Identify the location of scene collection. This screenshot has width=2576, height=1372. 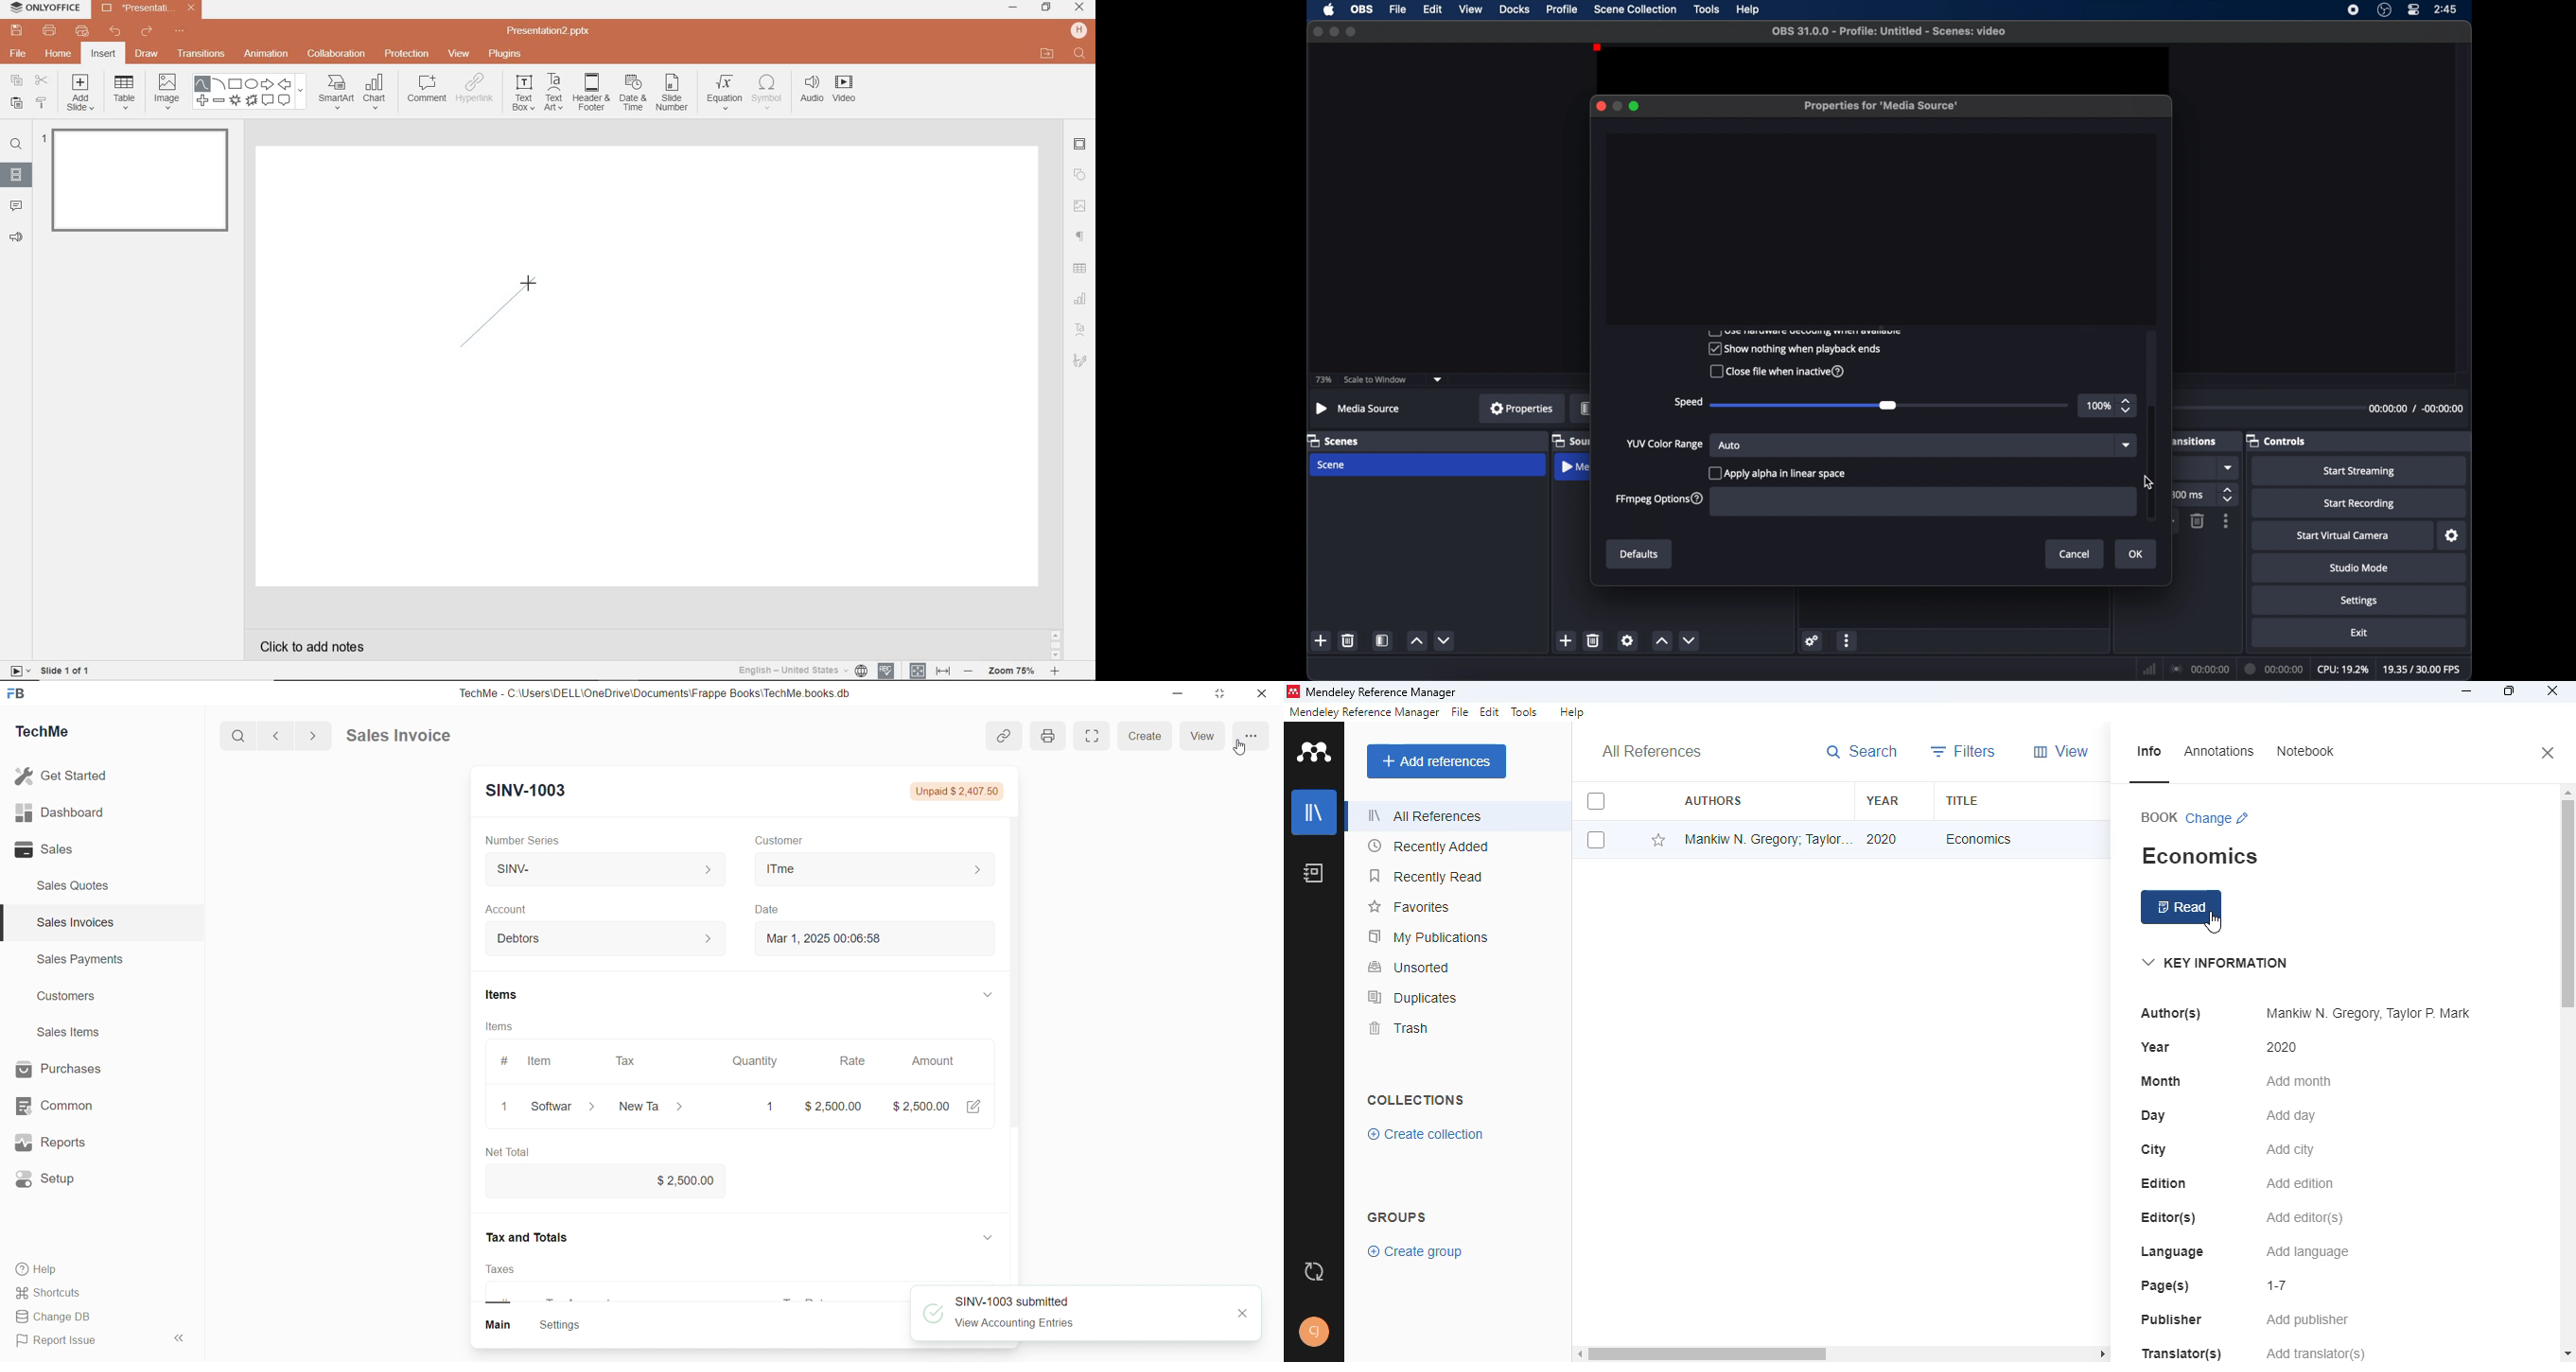
(1635, 9).